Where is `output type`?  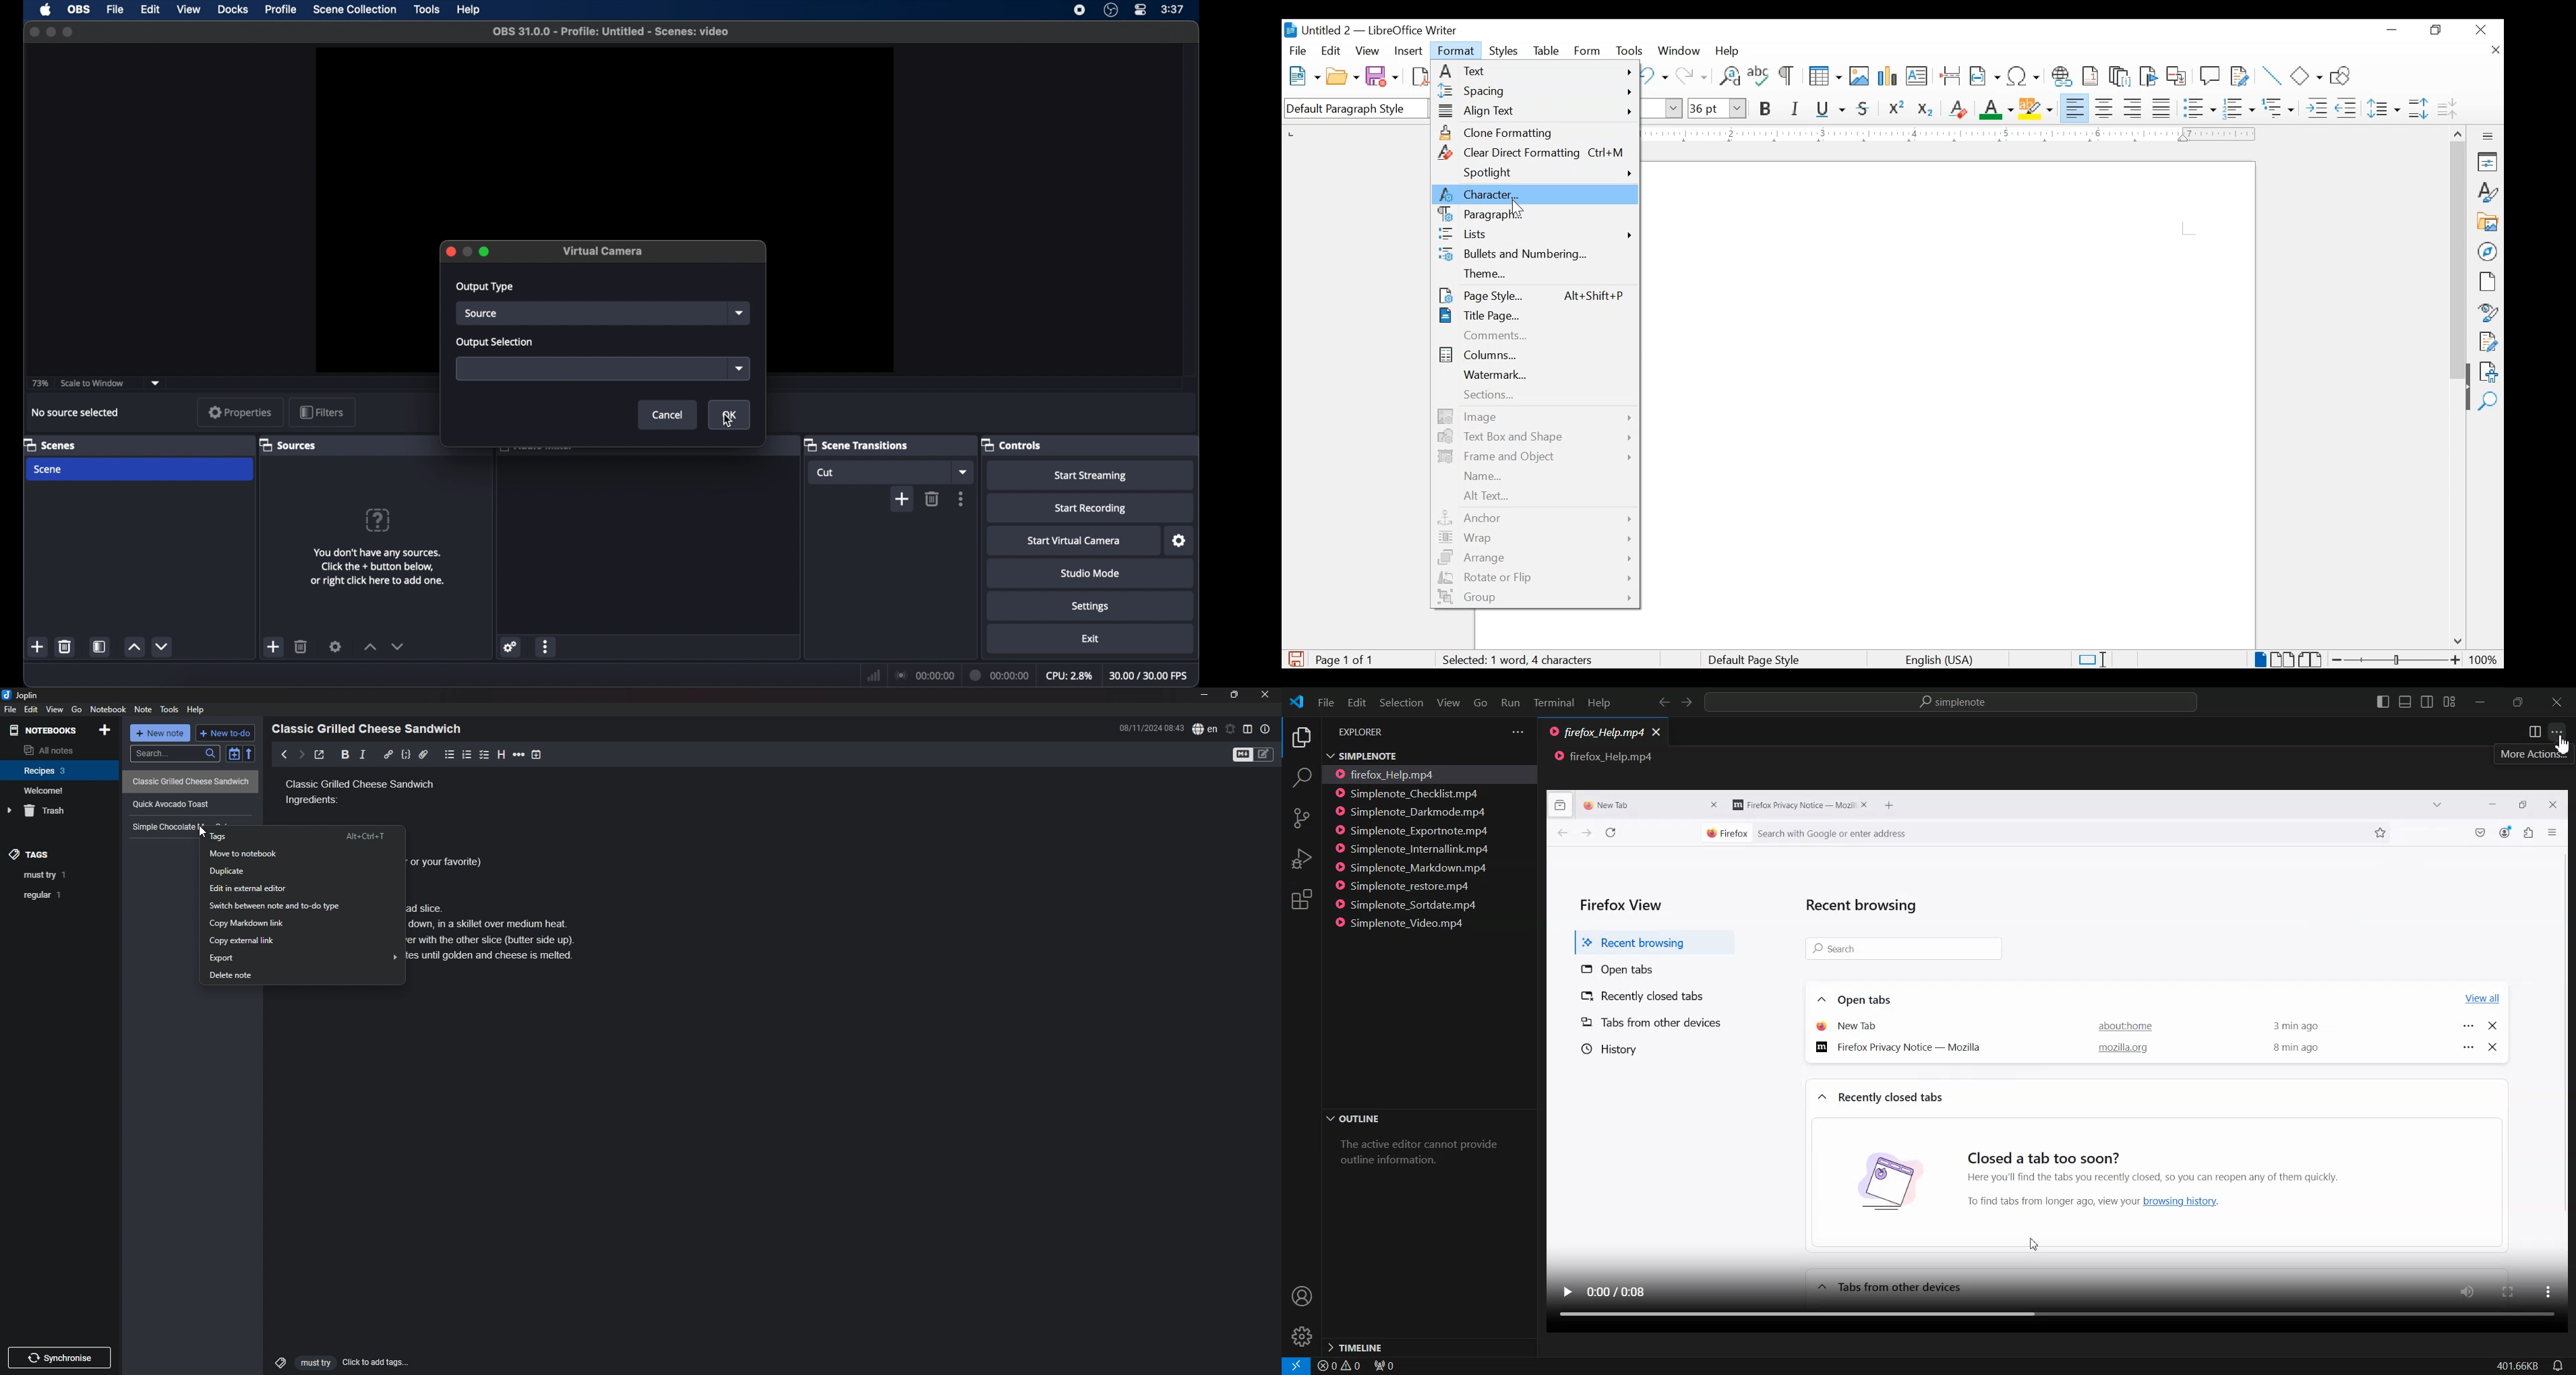
output type is located at coordinates (484, 286).